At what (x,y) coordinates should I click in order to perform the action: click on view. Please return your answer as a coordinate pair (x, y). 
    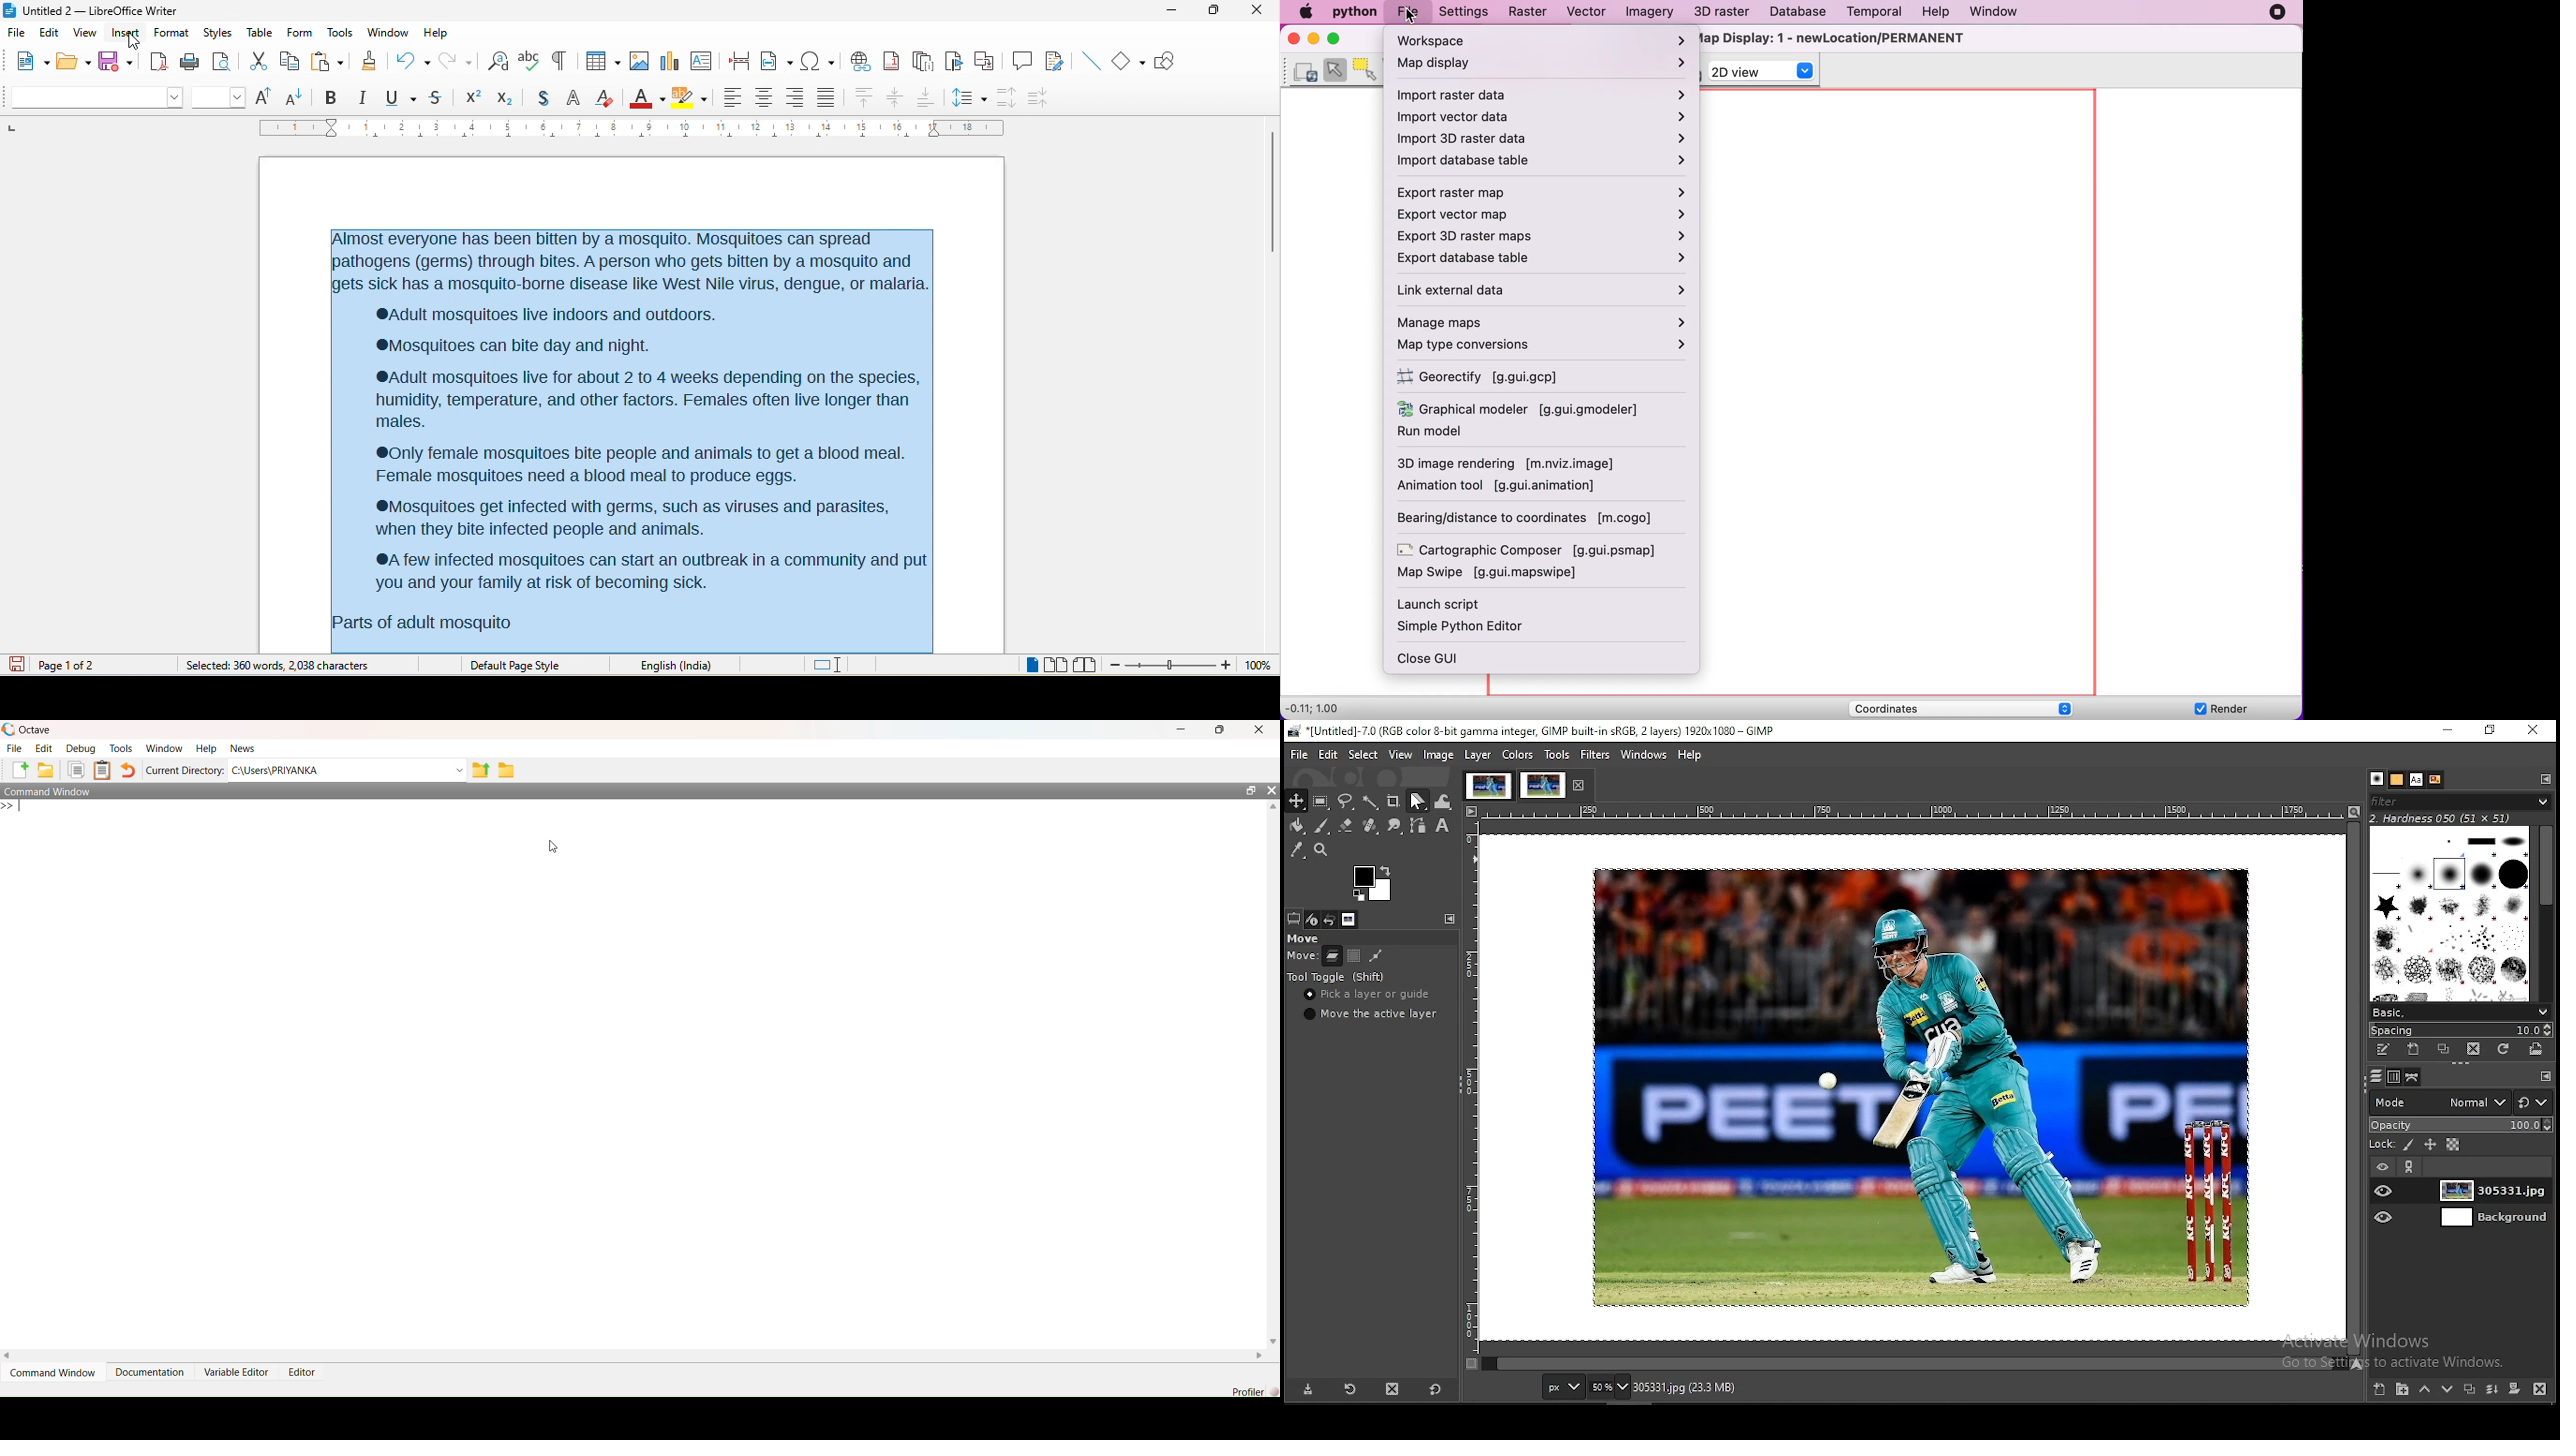
    Looking at the image, I should click on (1400, 755).